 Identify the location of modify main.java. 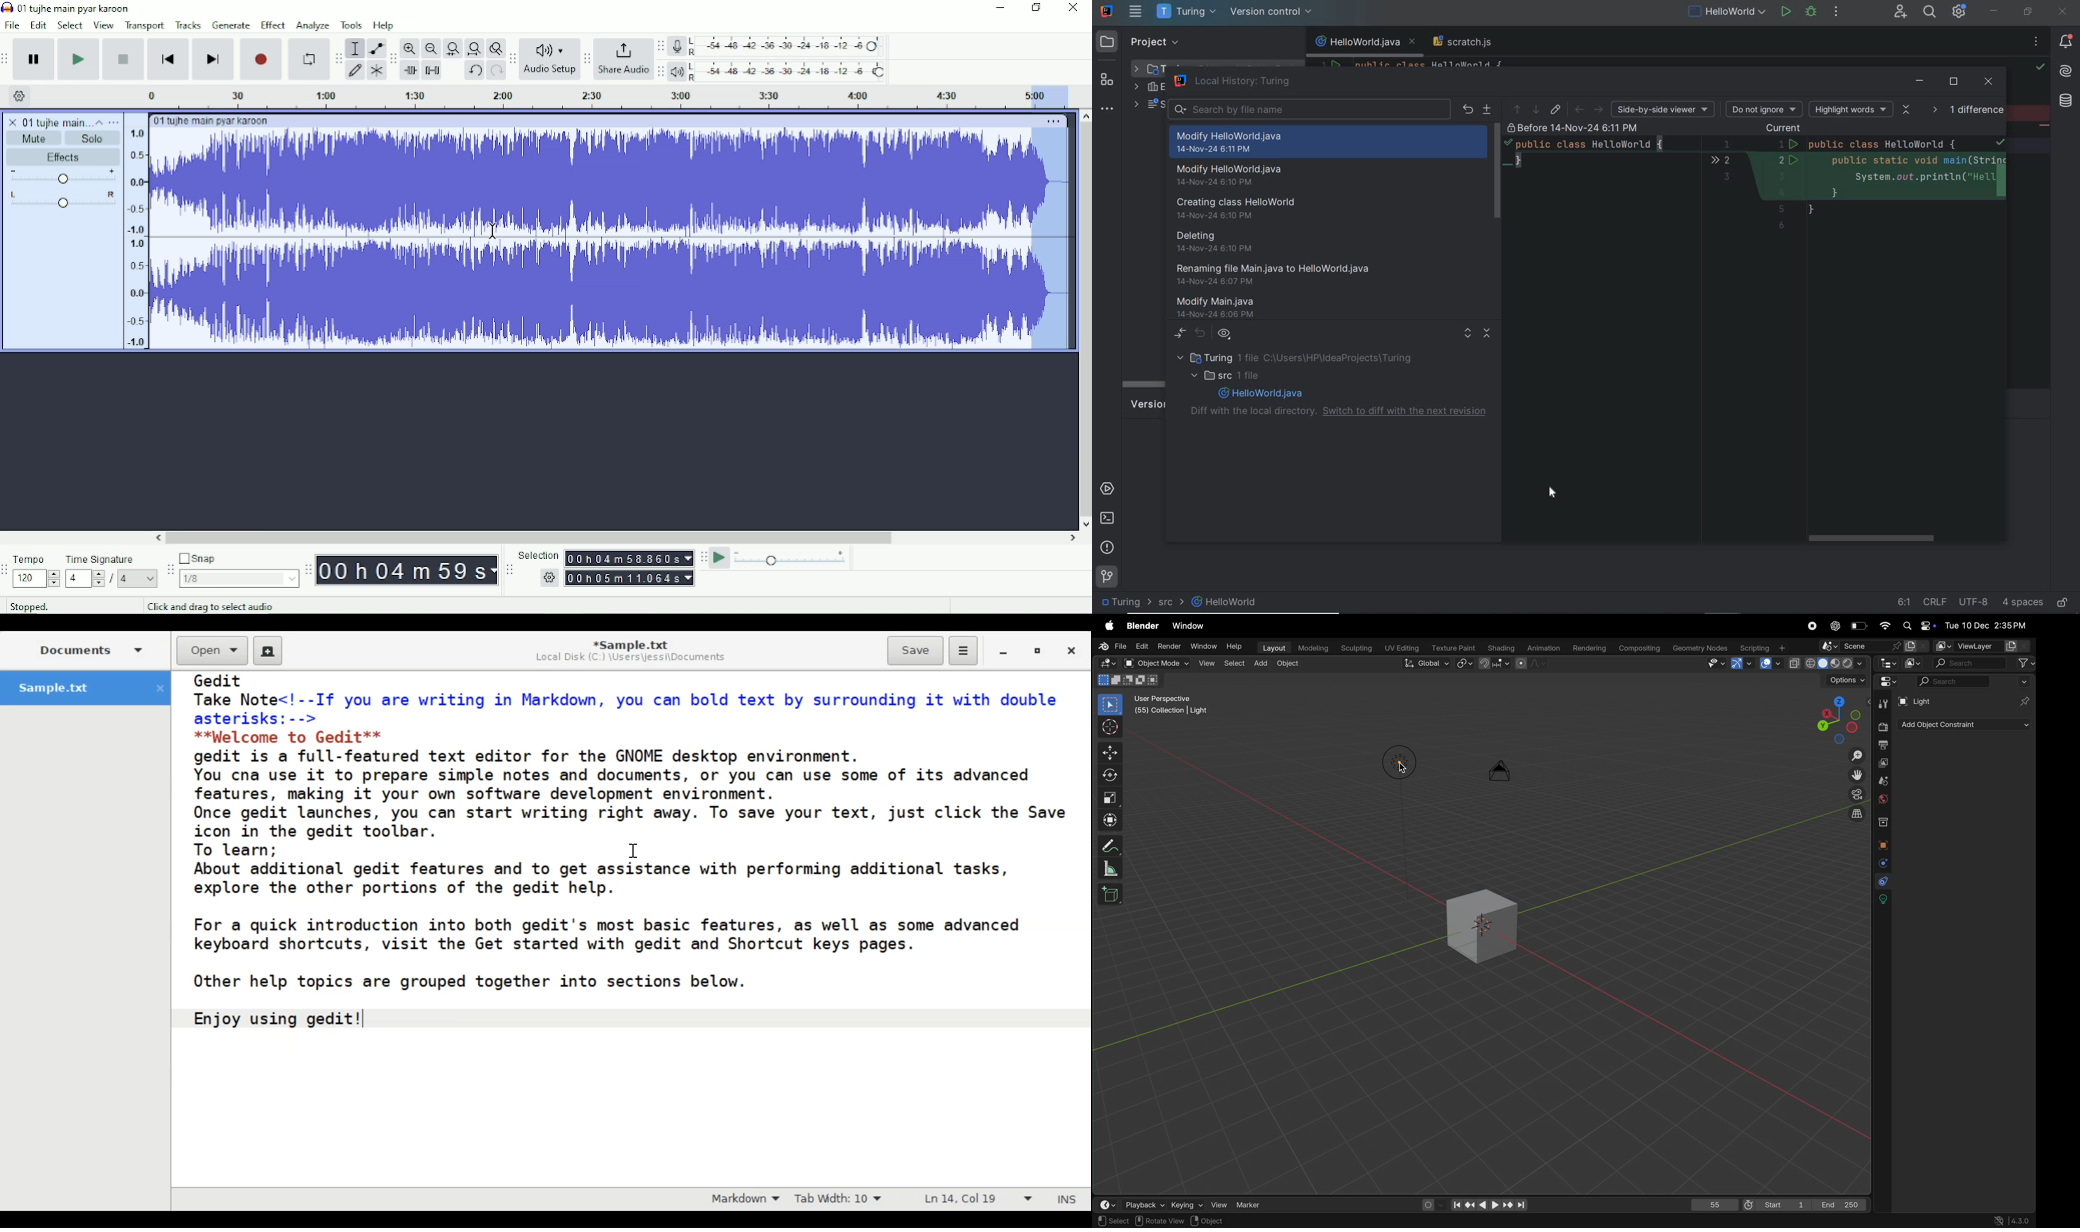
(1222, 305).